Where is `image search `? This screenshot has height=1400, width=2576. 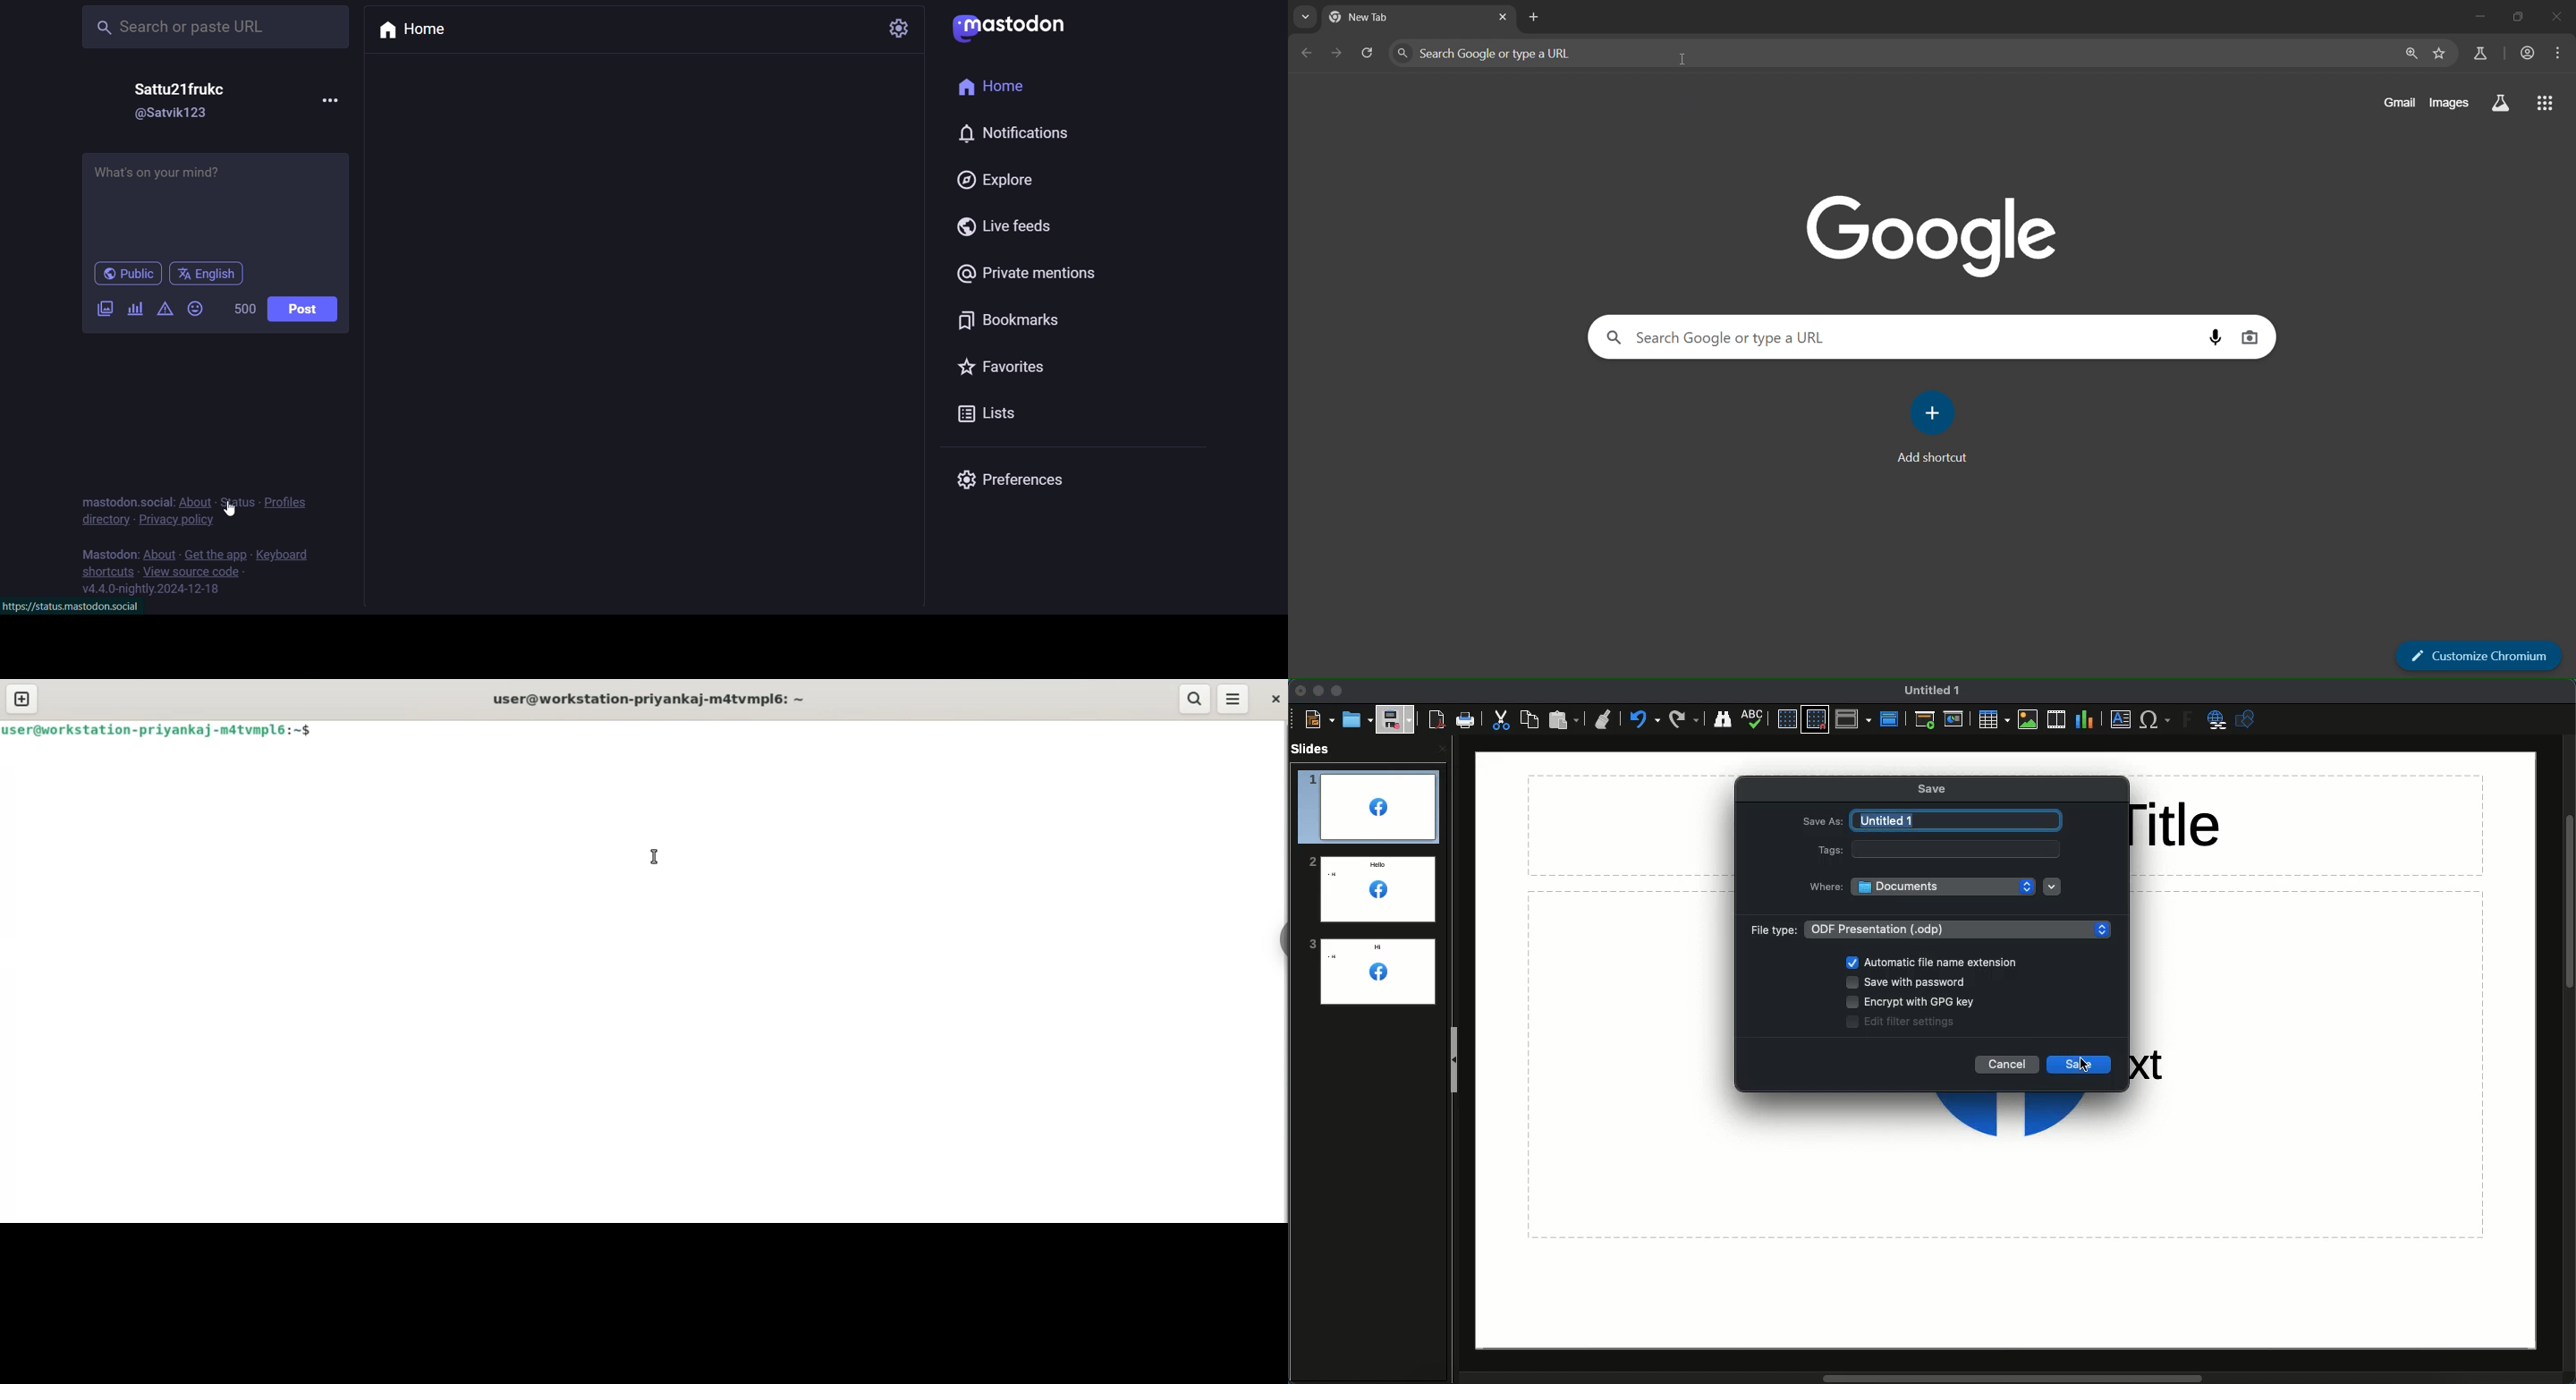 image search  is located at coordinates (2253, 337).